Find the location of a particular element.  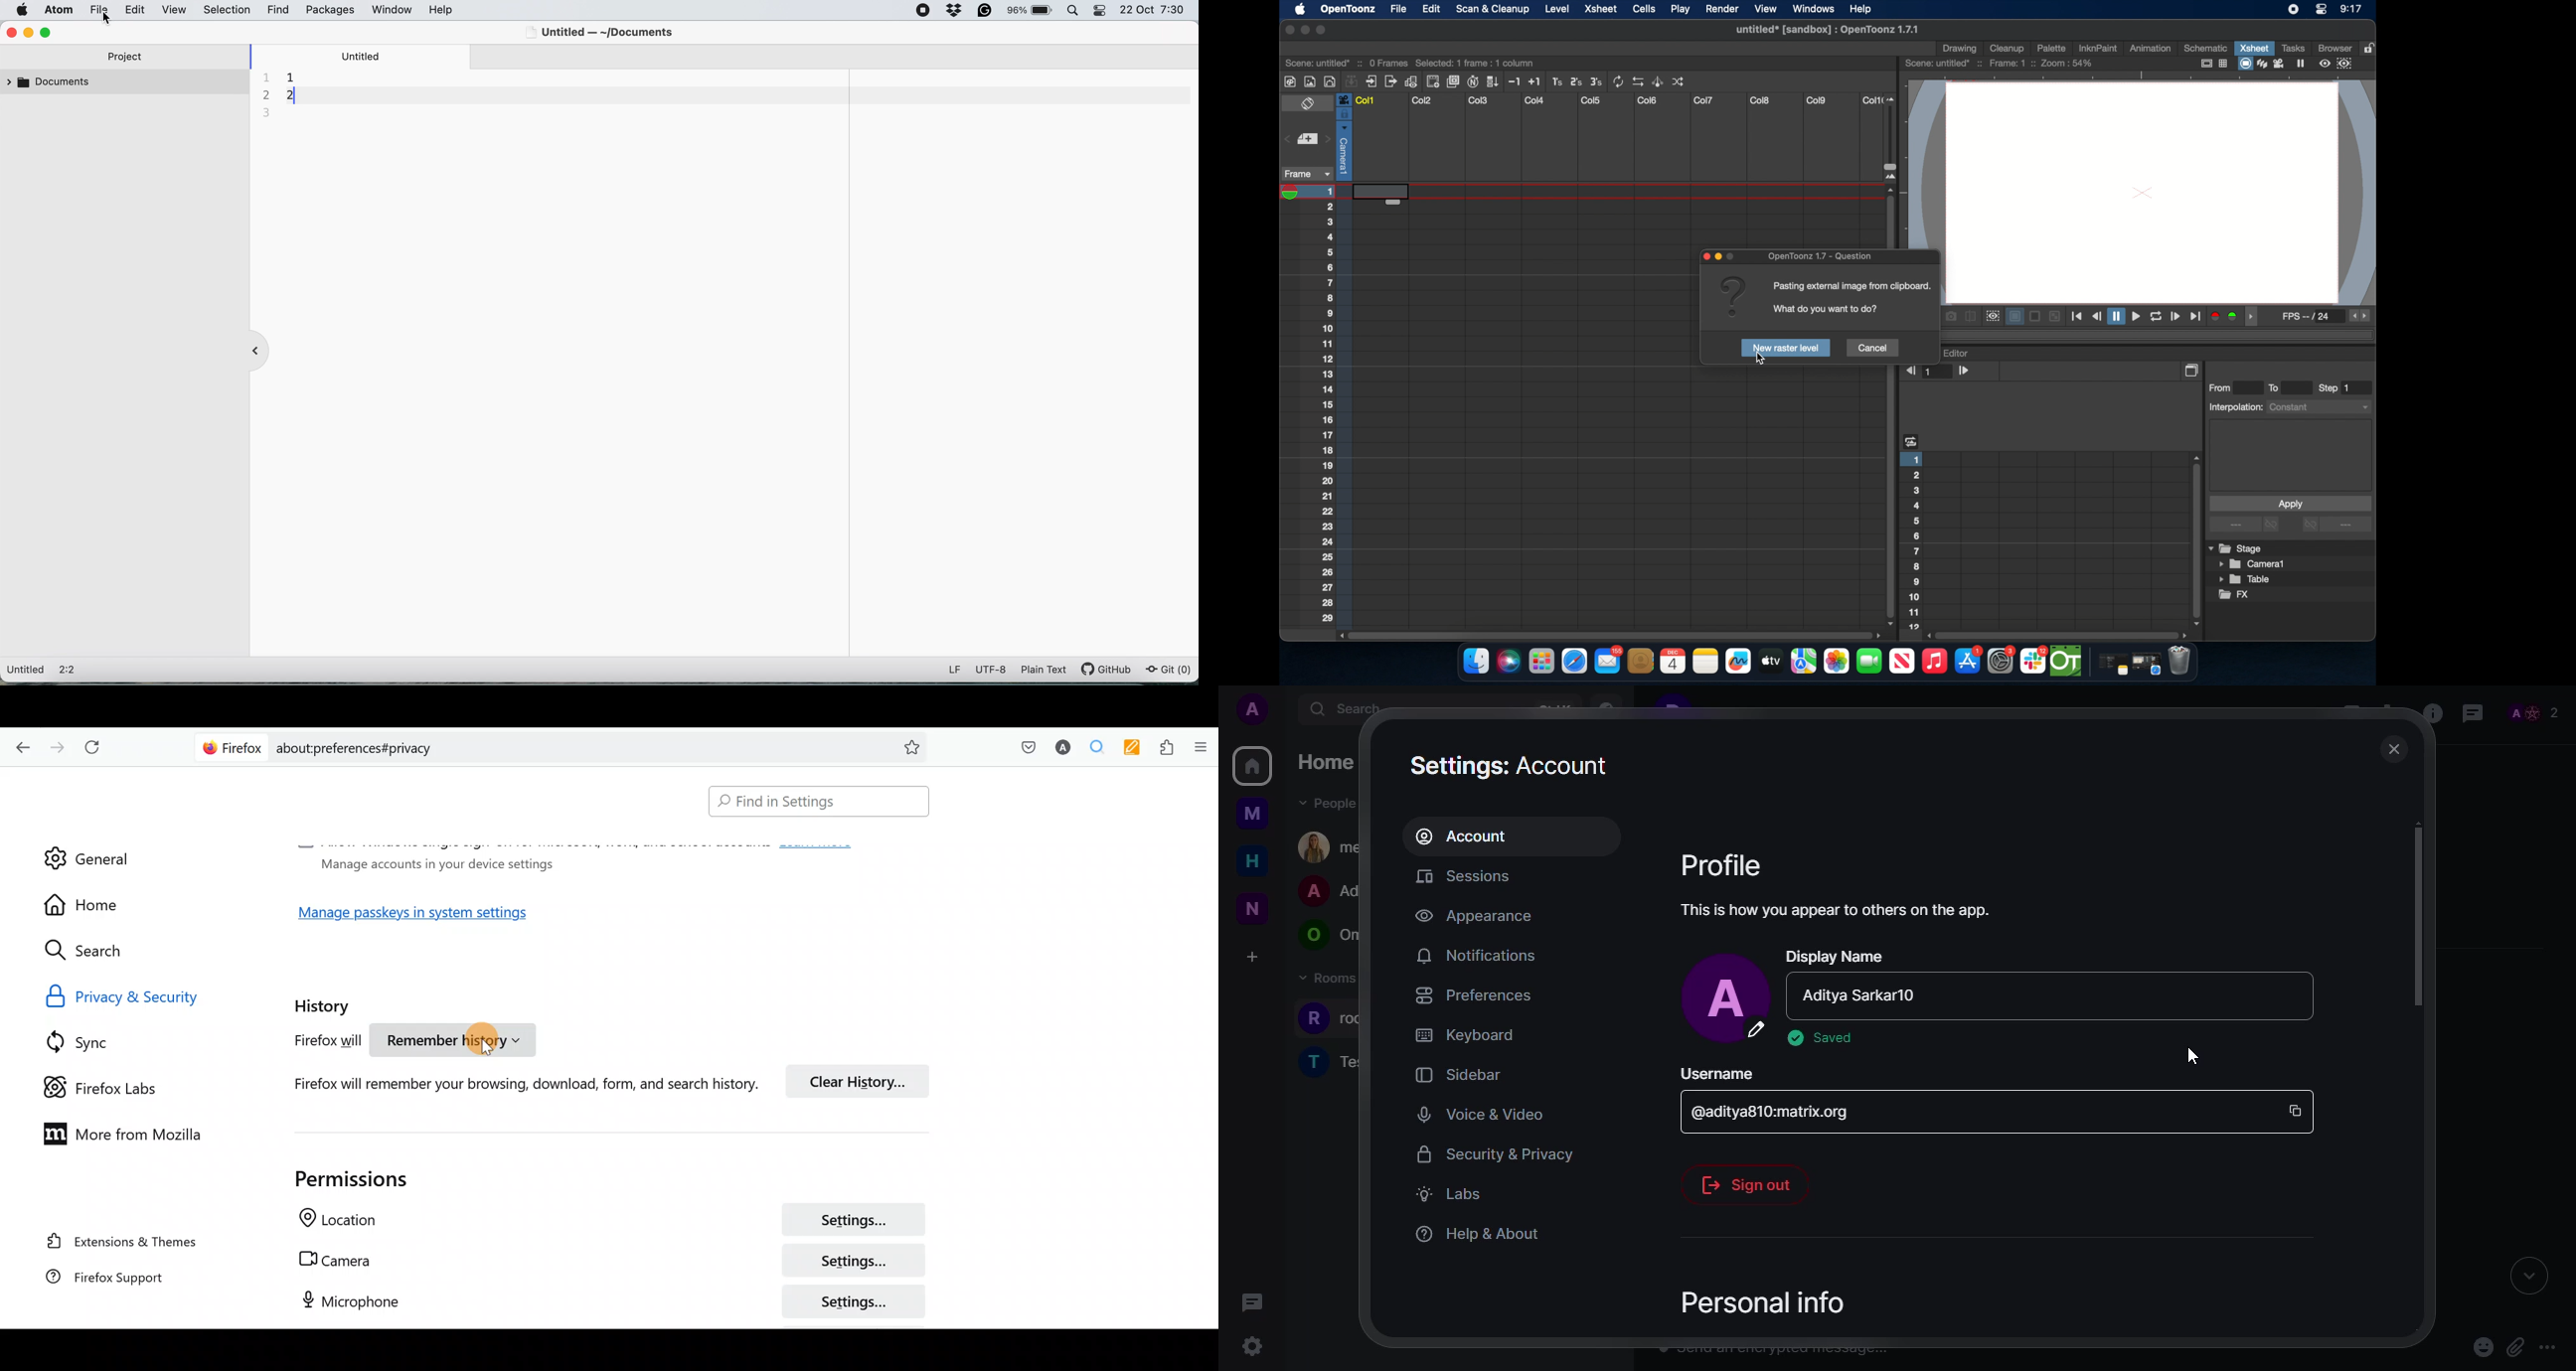

utf-8 is located at coordinates (991, 669).